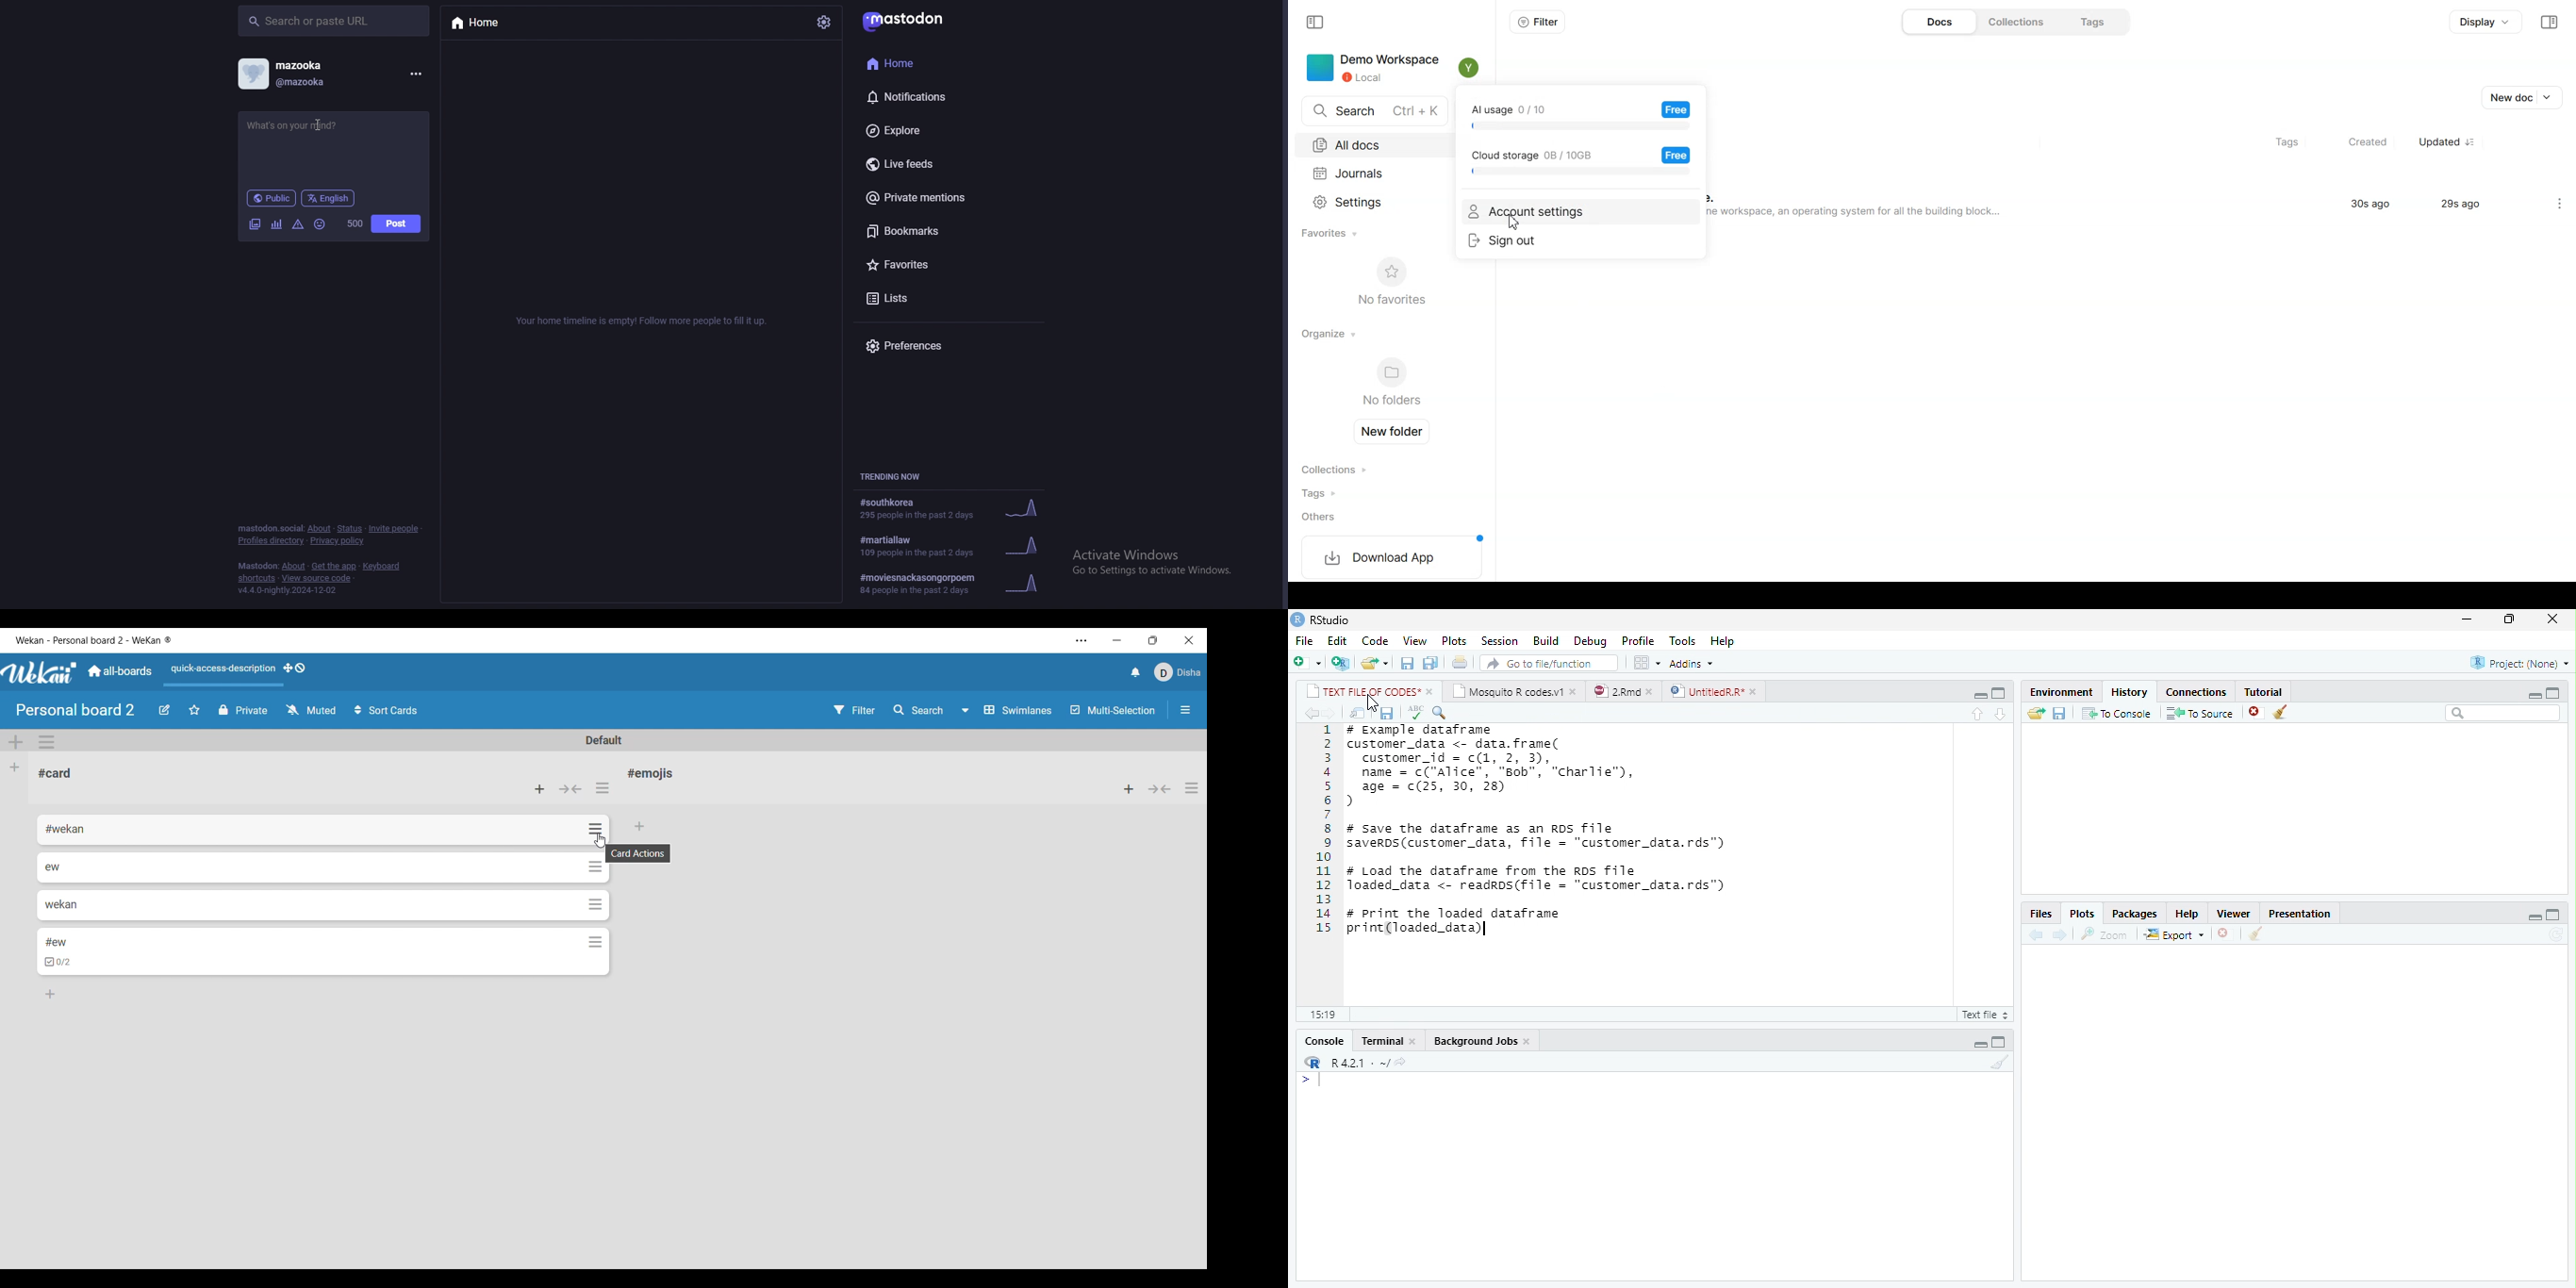 This screenshot has height=1288, width=2576. What do you see at coordinates (2361, 142) in the screenshot?
I see `Created` at bounding box center [2361, 142].